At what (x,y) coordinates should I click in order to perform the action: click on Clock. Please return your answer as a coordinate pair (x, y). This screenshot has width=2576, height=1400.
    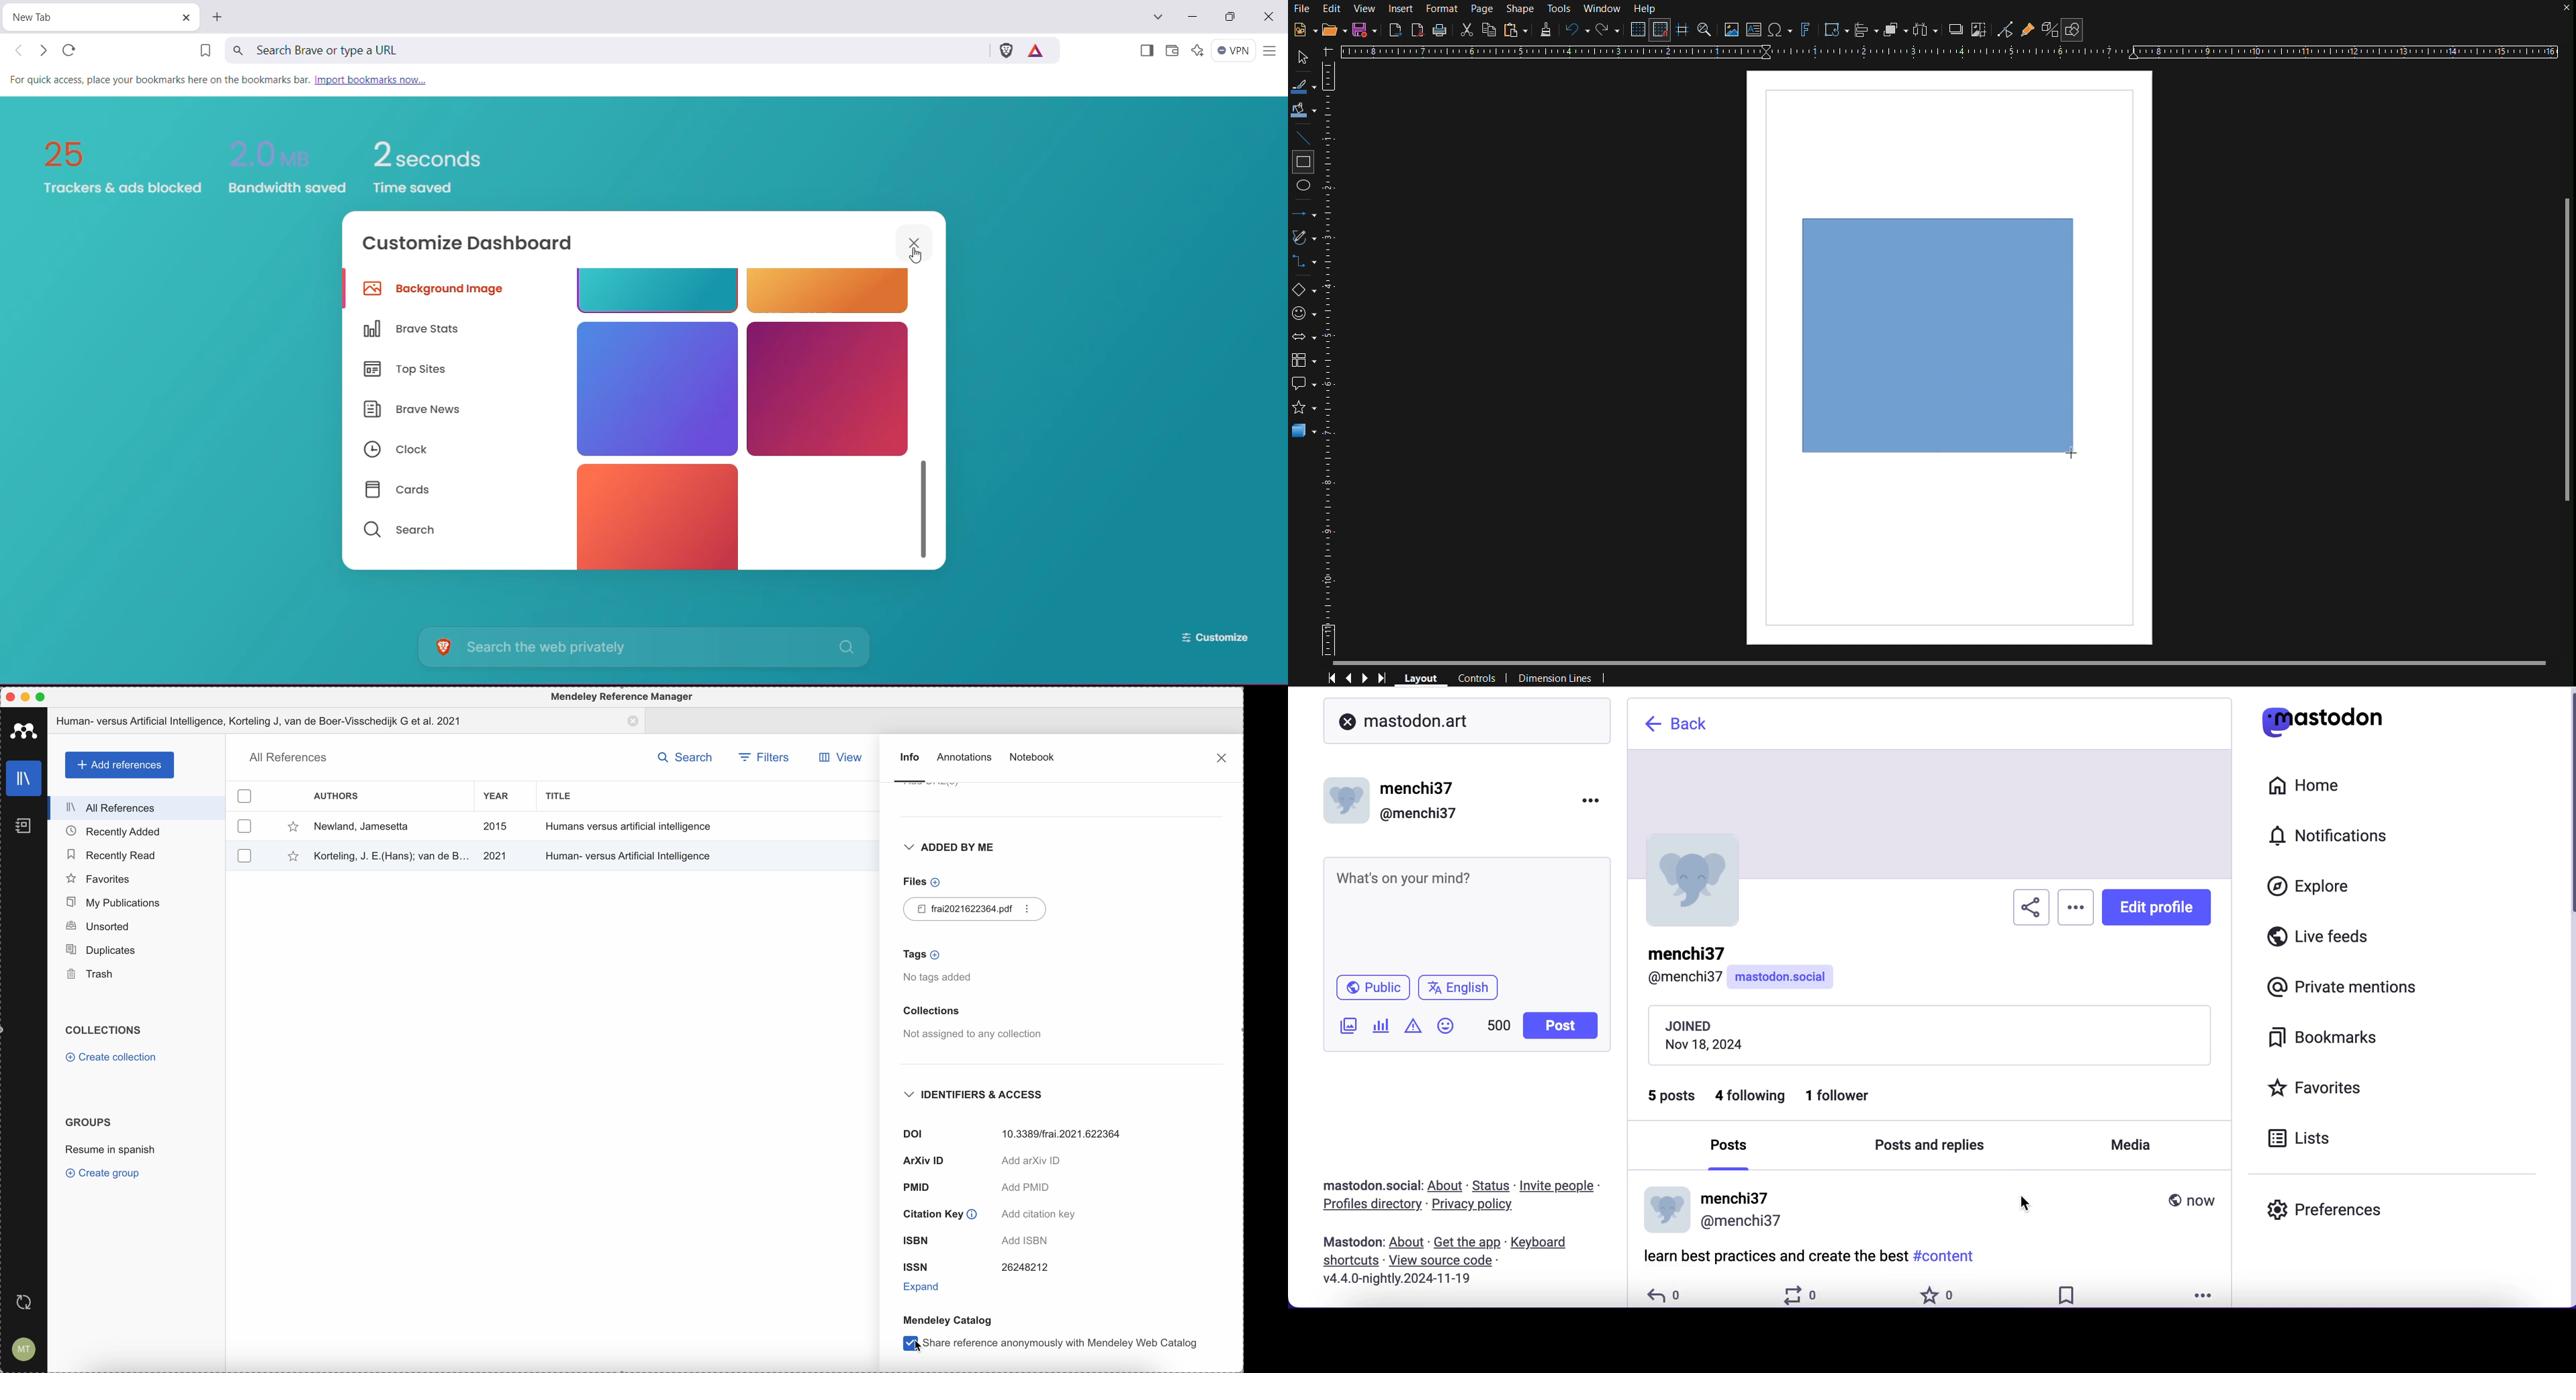
    Looking at the image, I should click on (395, 451).